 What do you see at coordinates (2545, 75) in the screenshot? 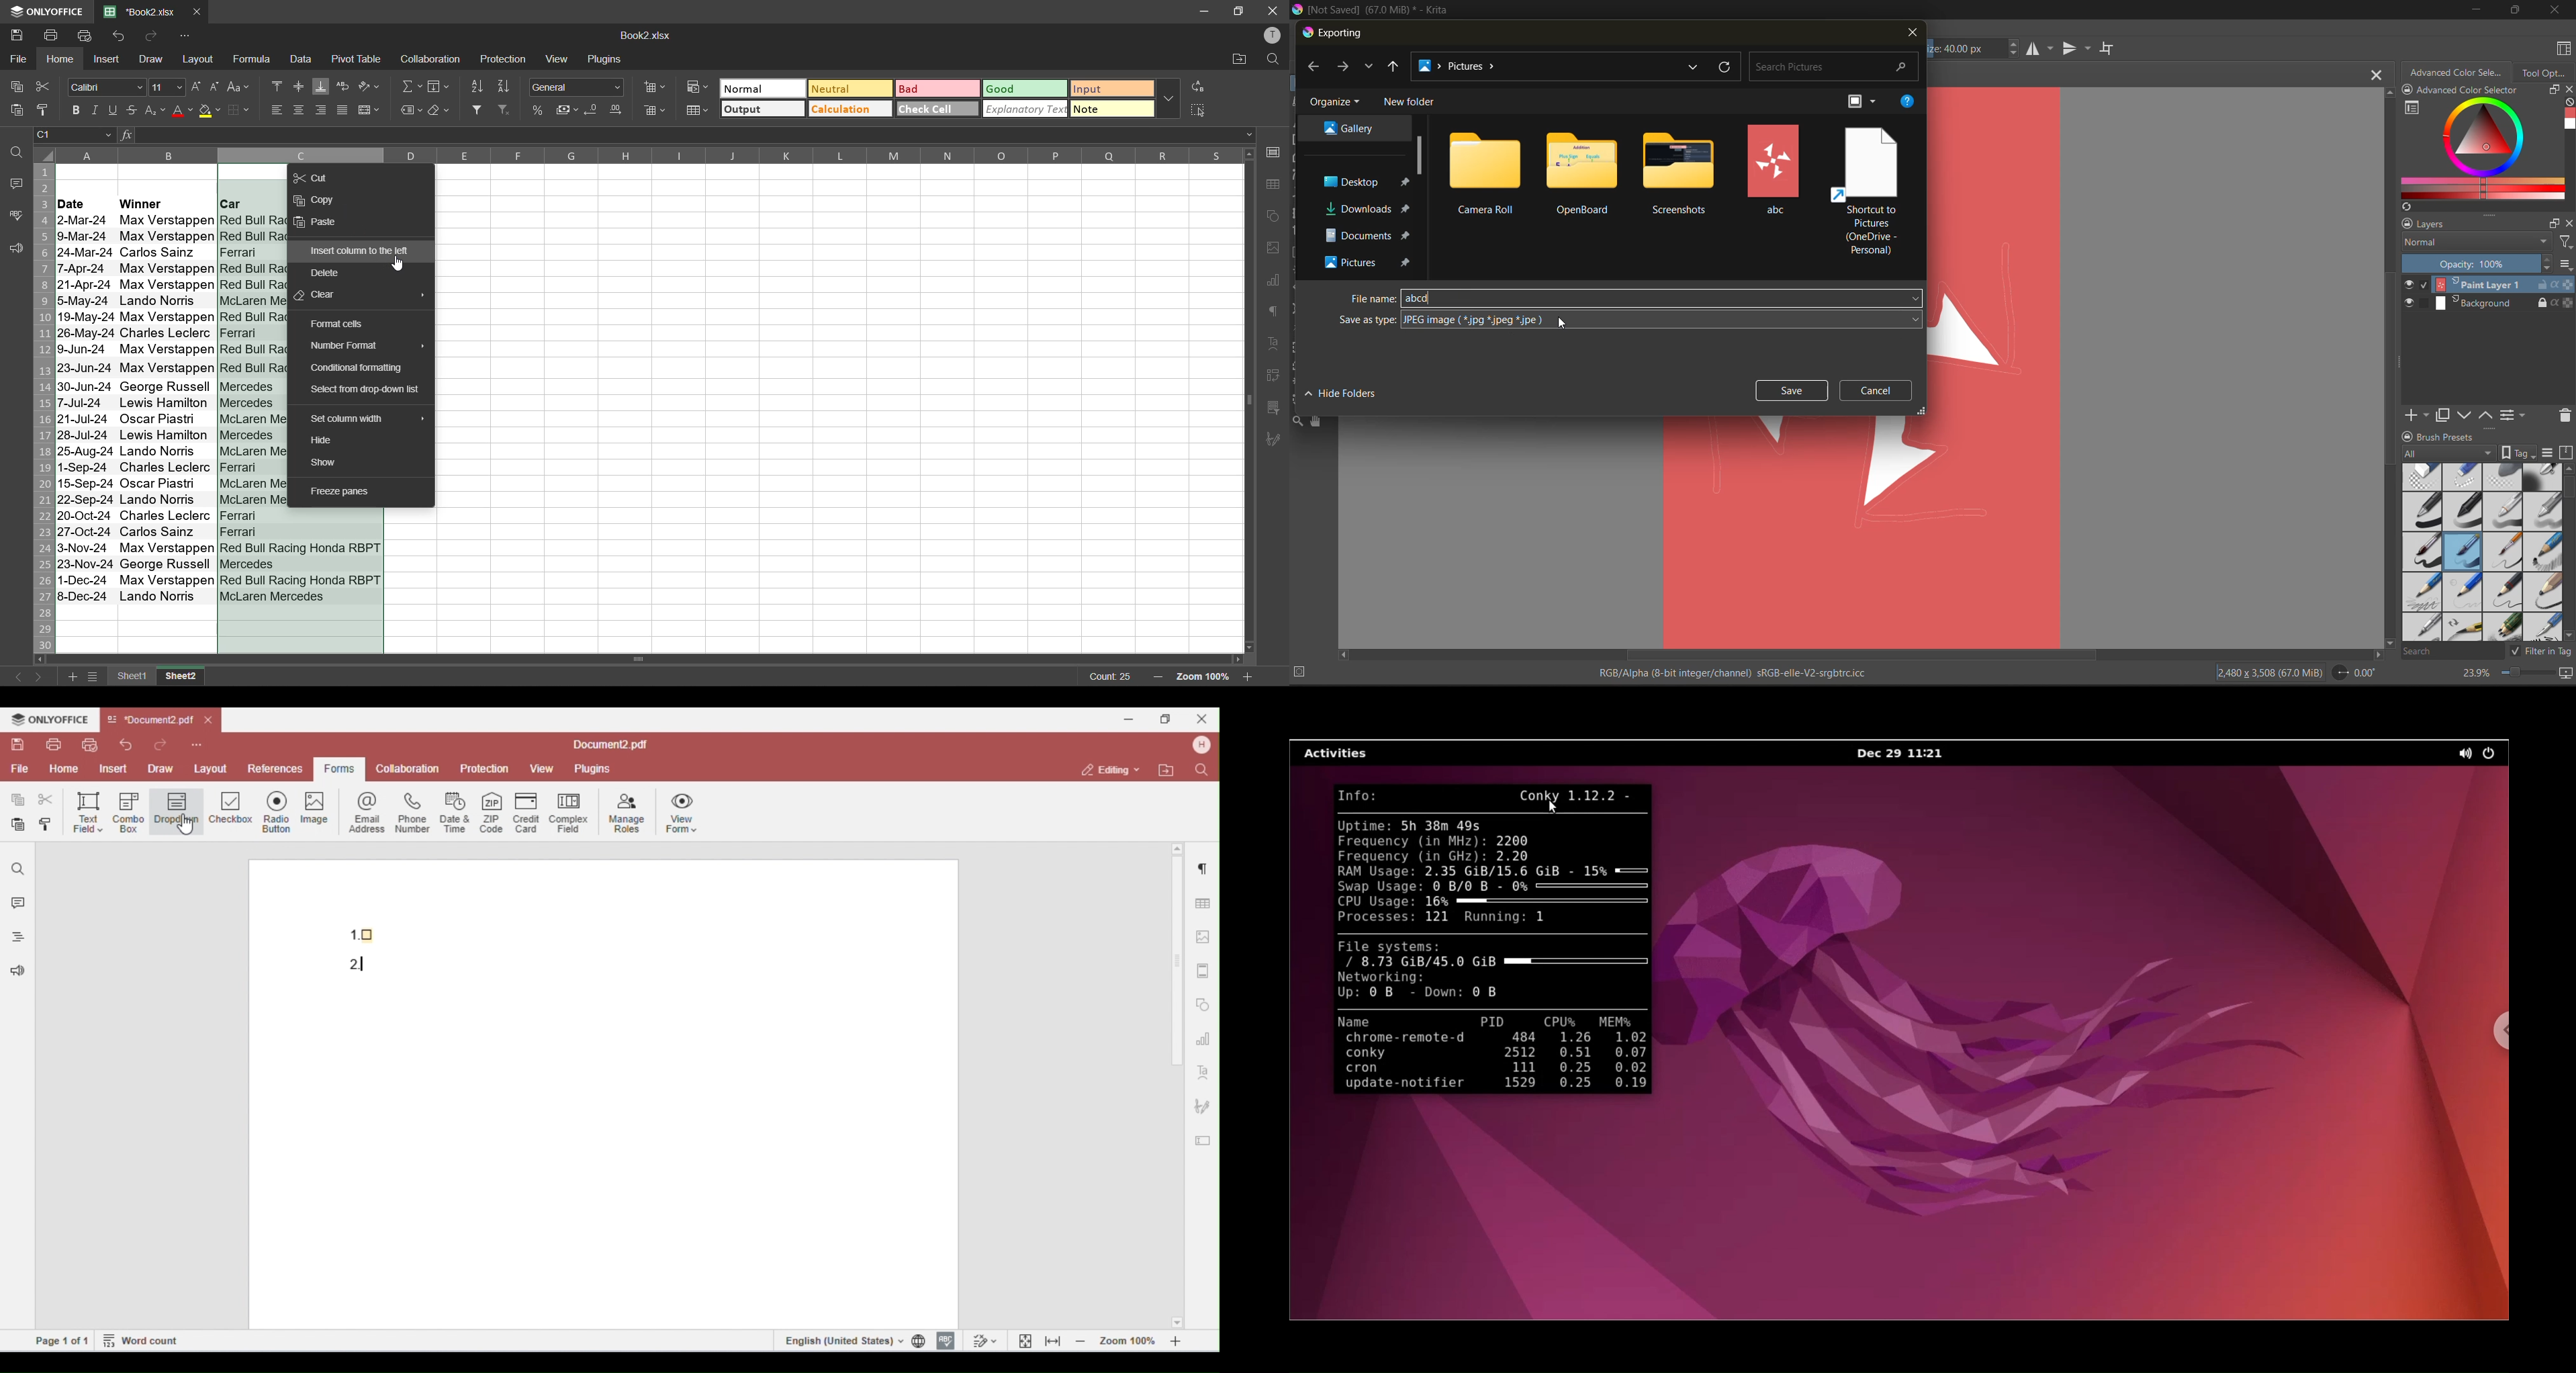
I see `tool options` at bounding box center [2545, 75].